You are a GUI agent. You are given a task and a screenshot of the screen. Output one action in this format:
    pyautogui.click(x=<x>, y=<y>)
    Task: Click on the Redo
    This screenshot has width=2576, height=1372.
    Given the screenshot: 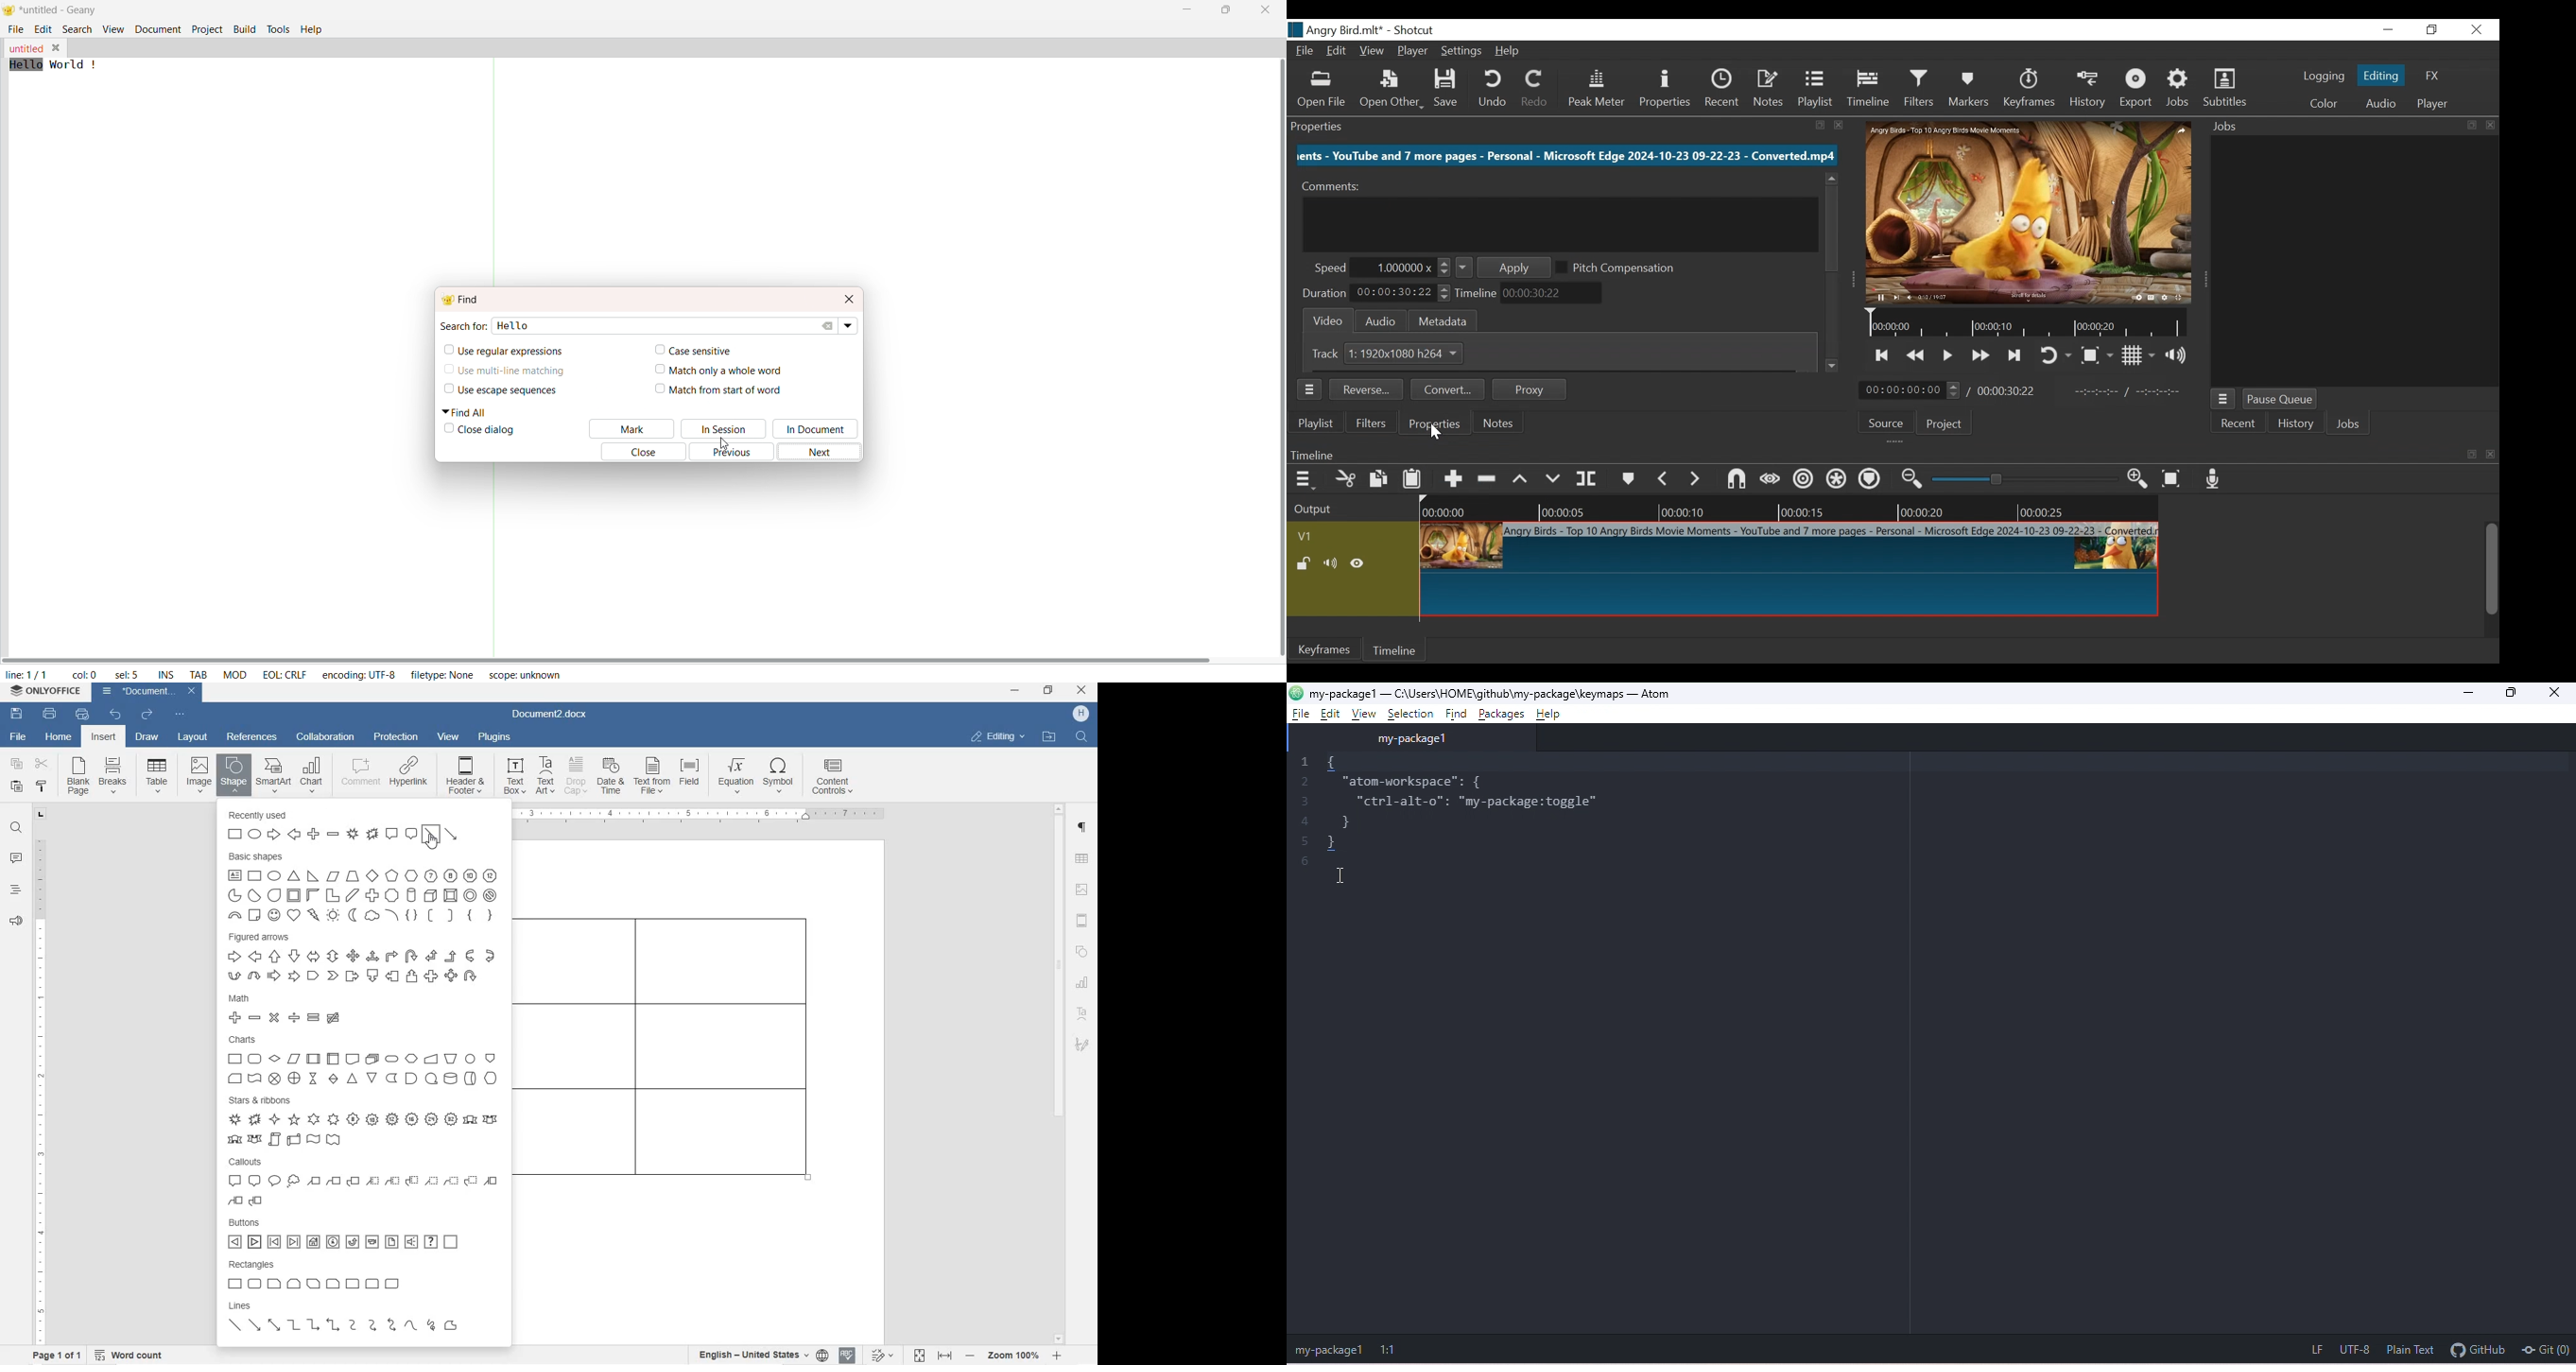 What is the action you would take?
    pyautogui.click(x=1534, y=90)
    